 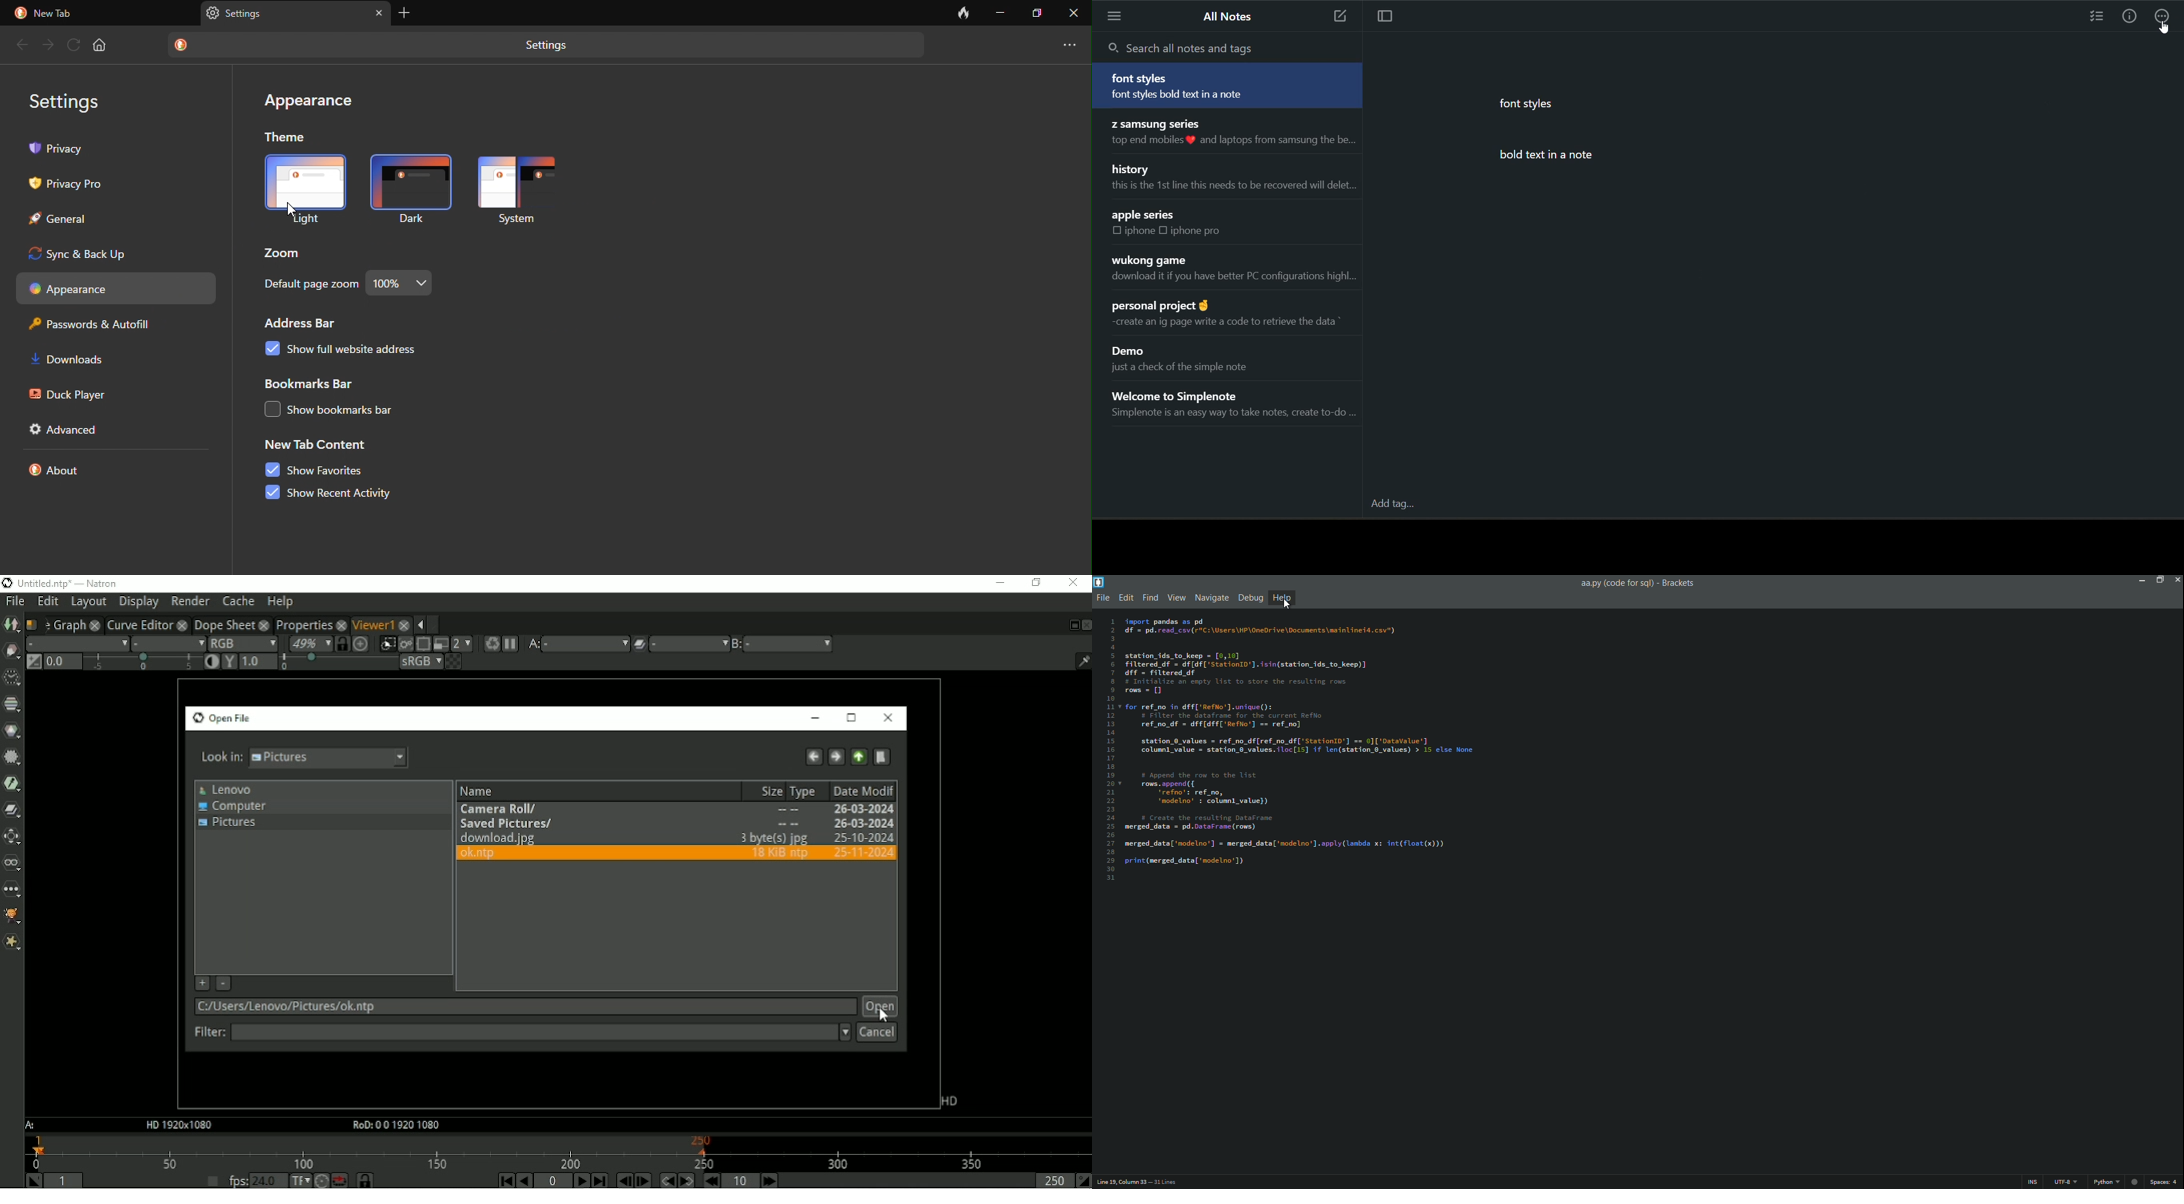 I want to click on default page zoom, so click(x=309, y=285).